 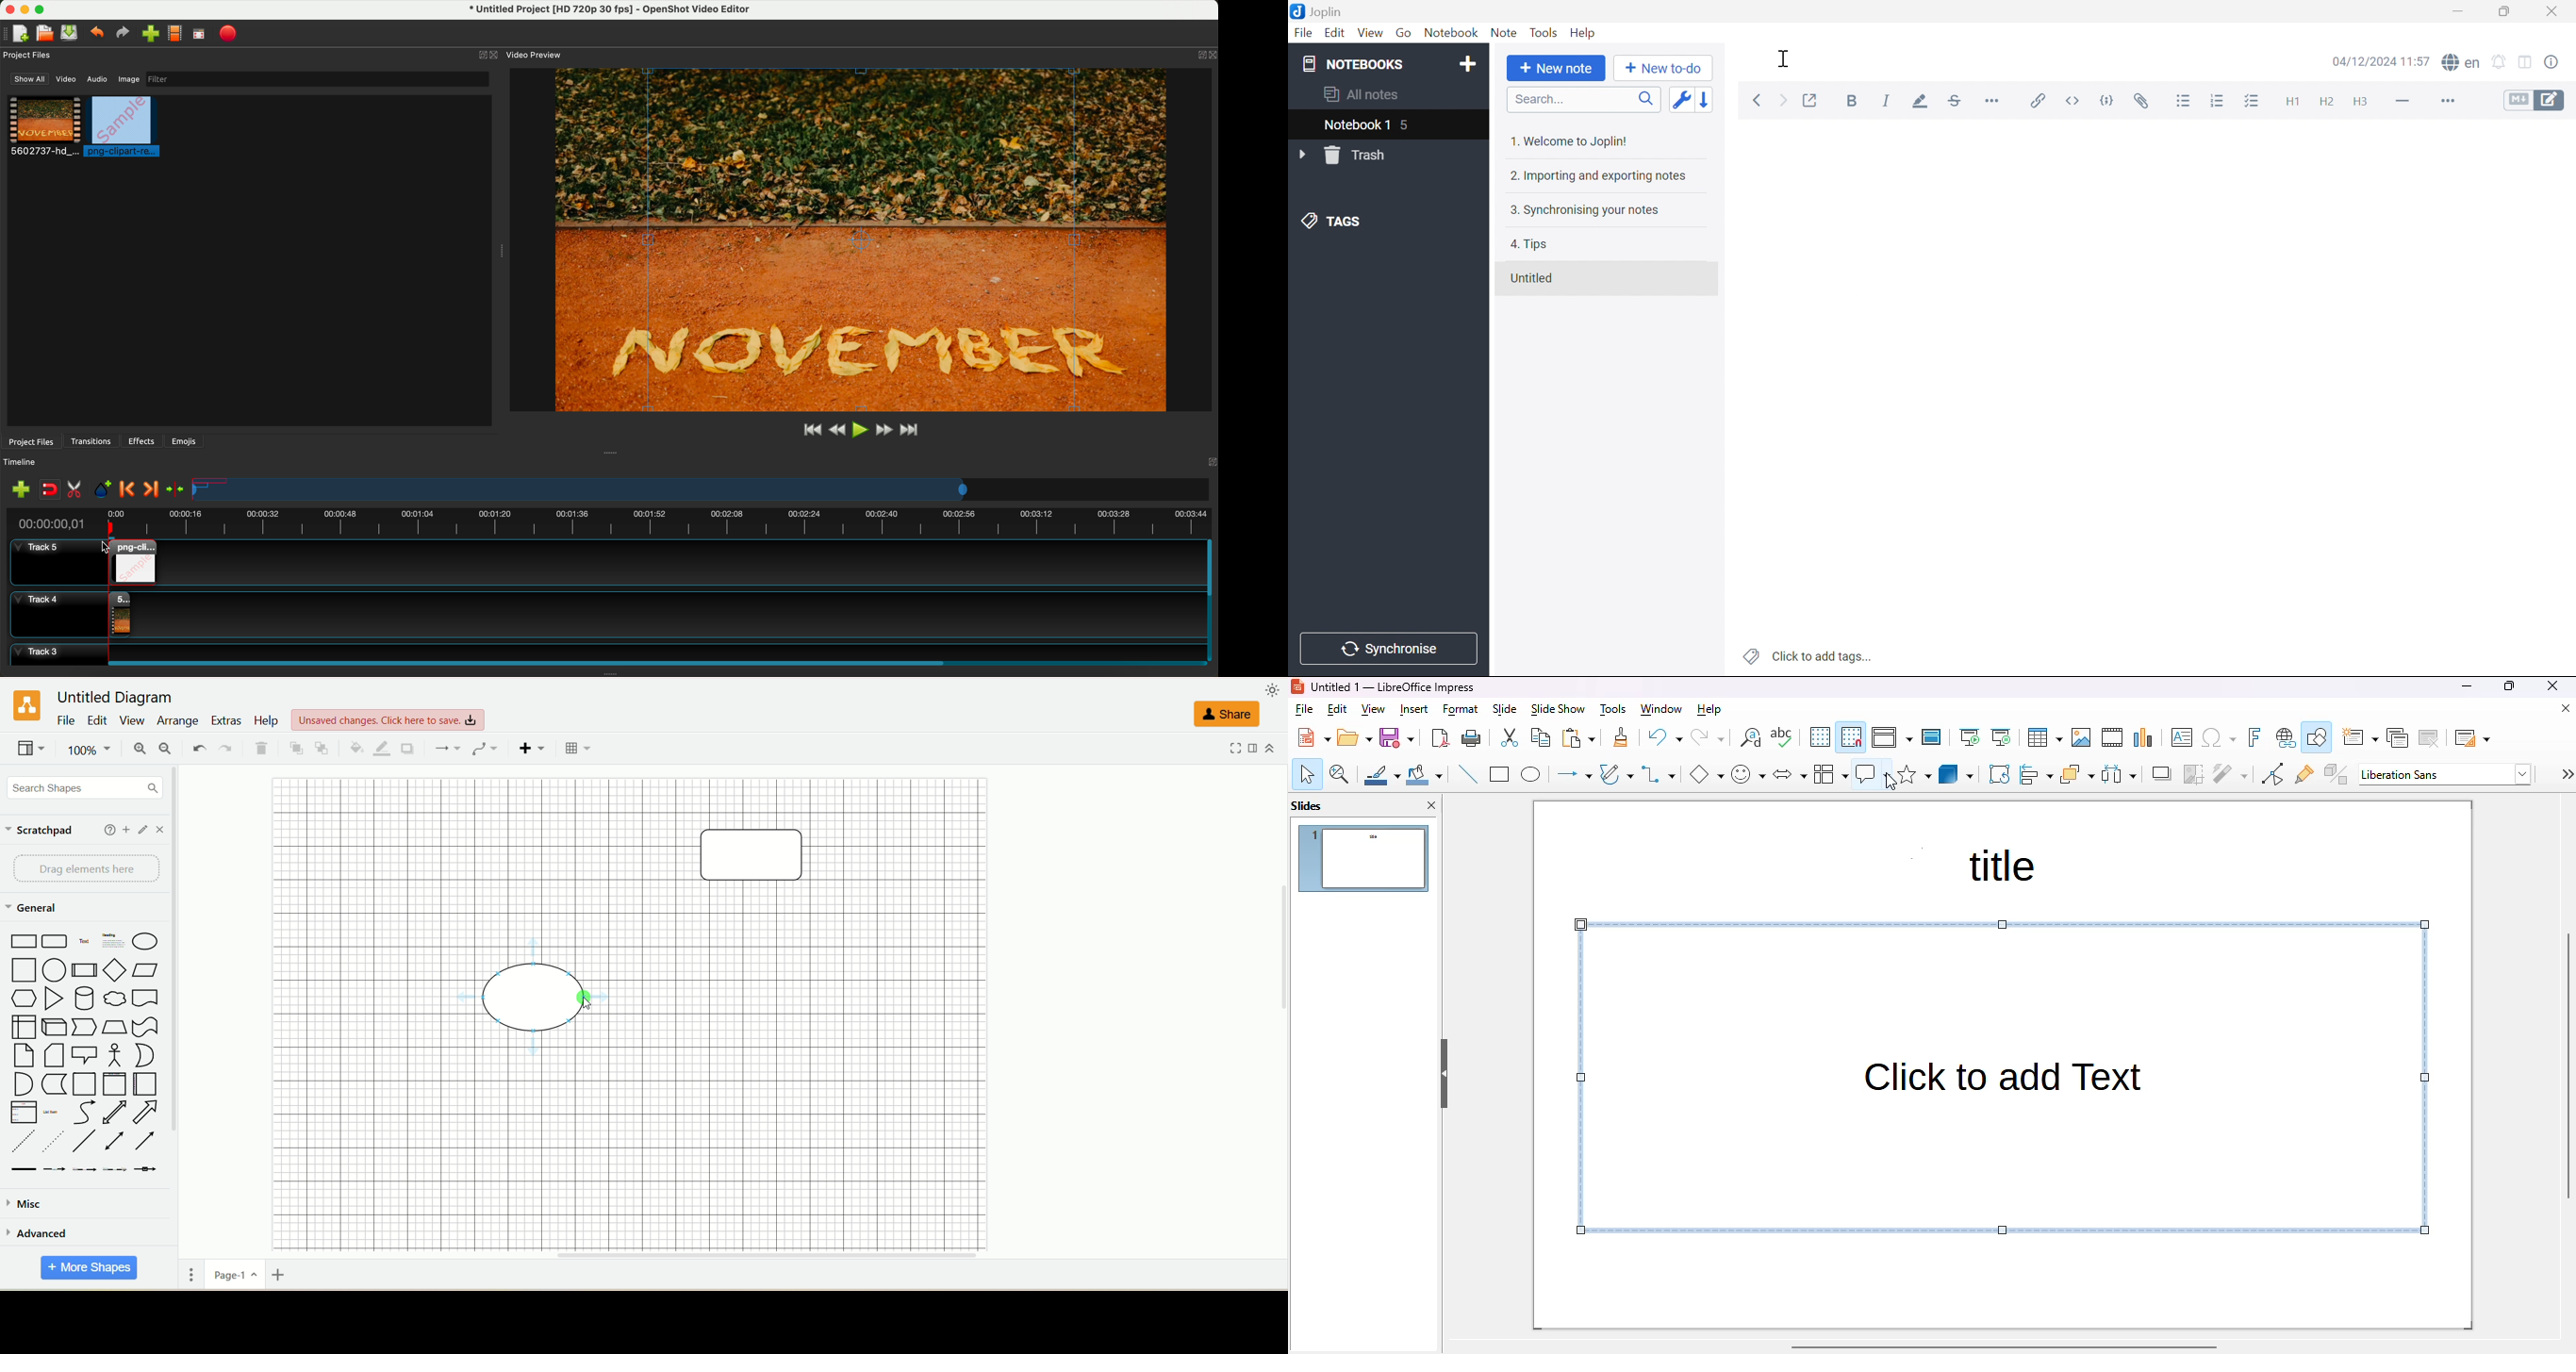 What do you see at coordinates (33, 909) in the screenshot?
I see `general` at bounding box center [33, 909].